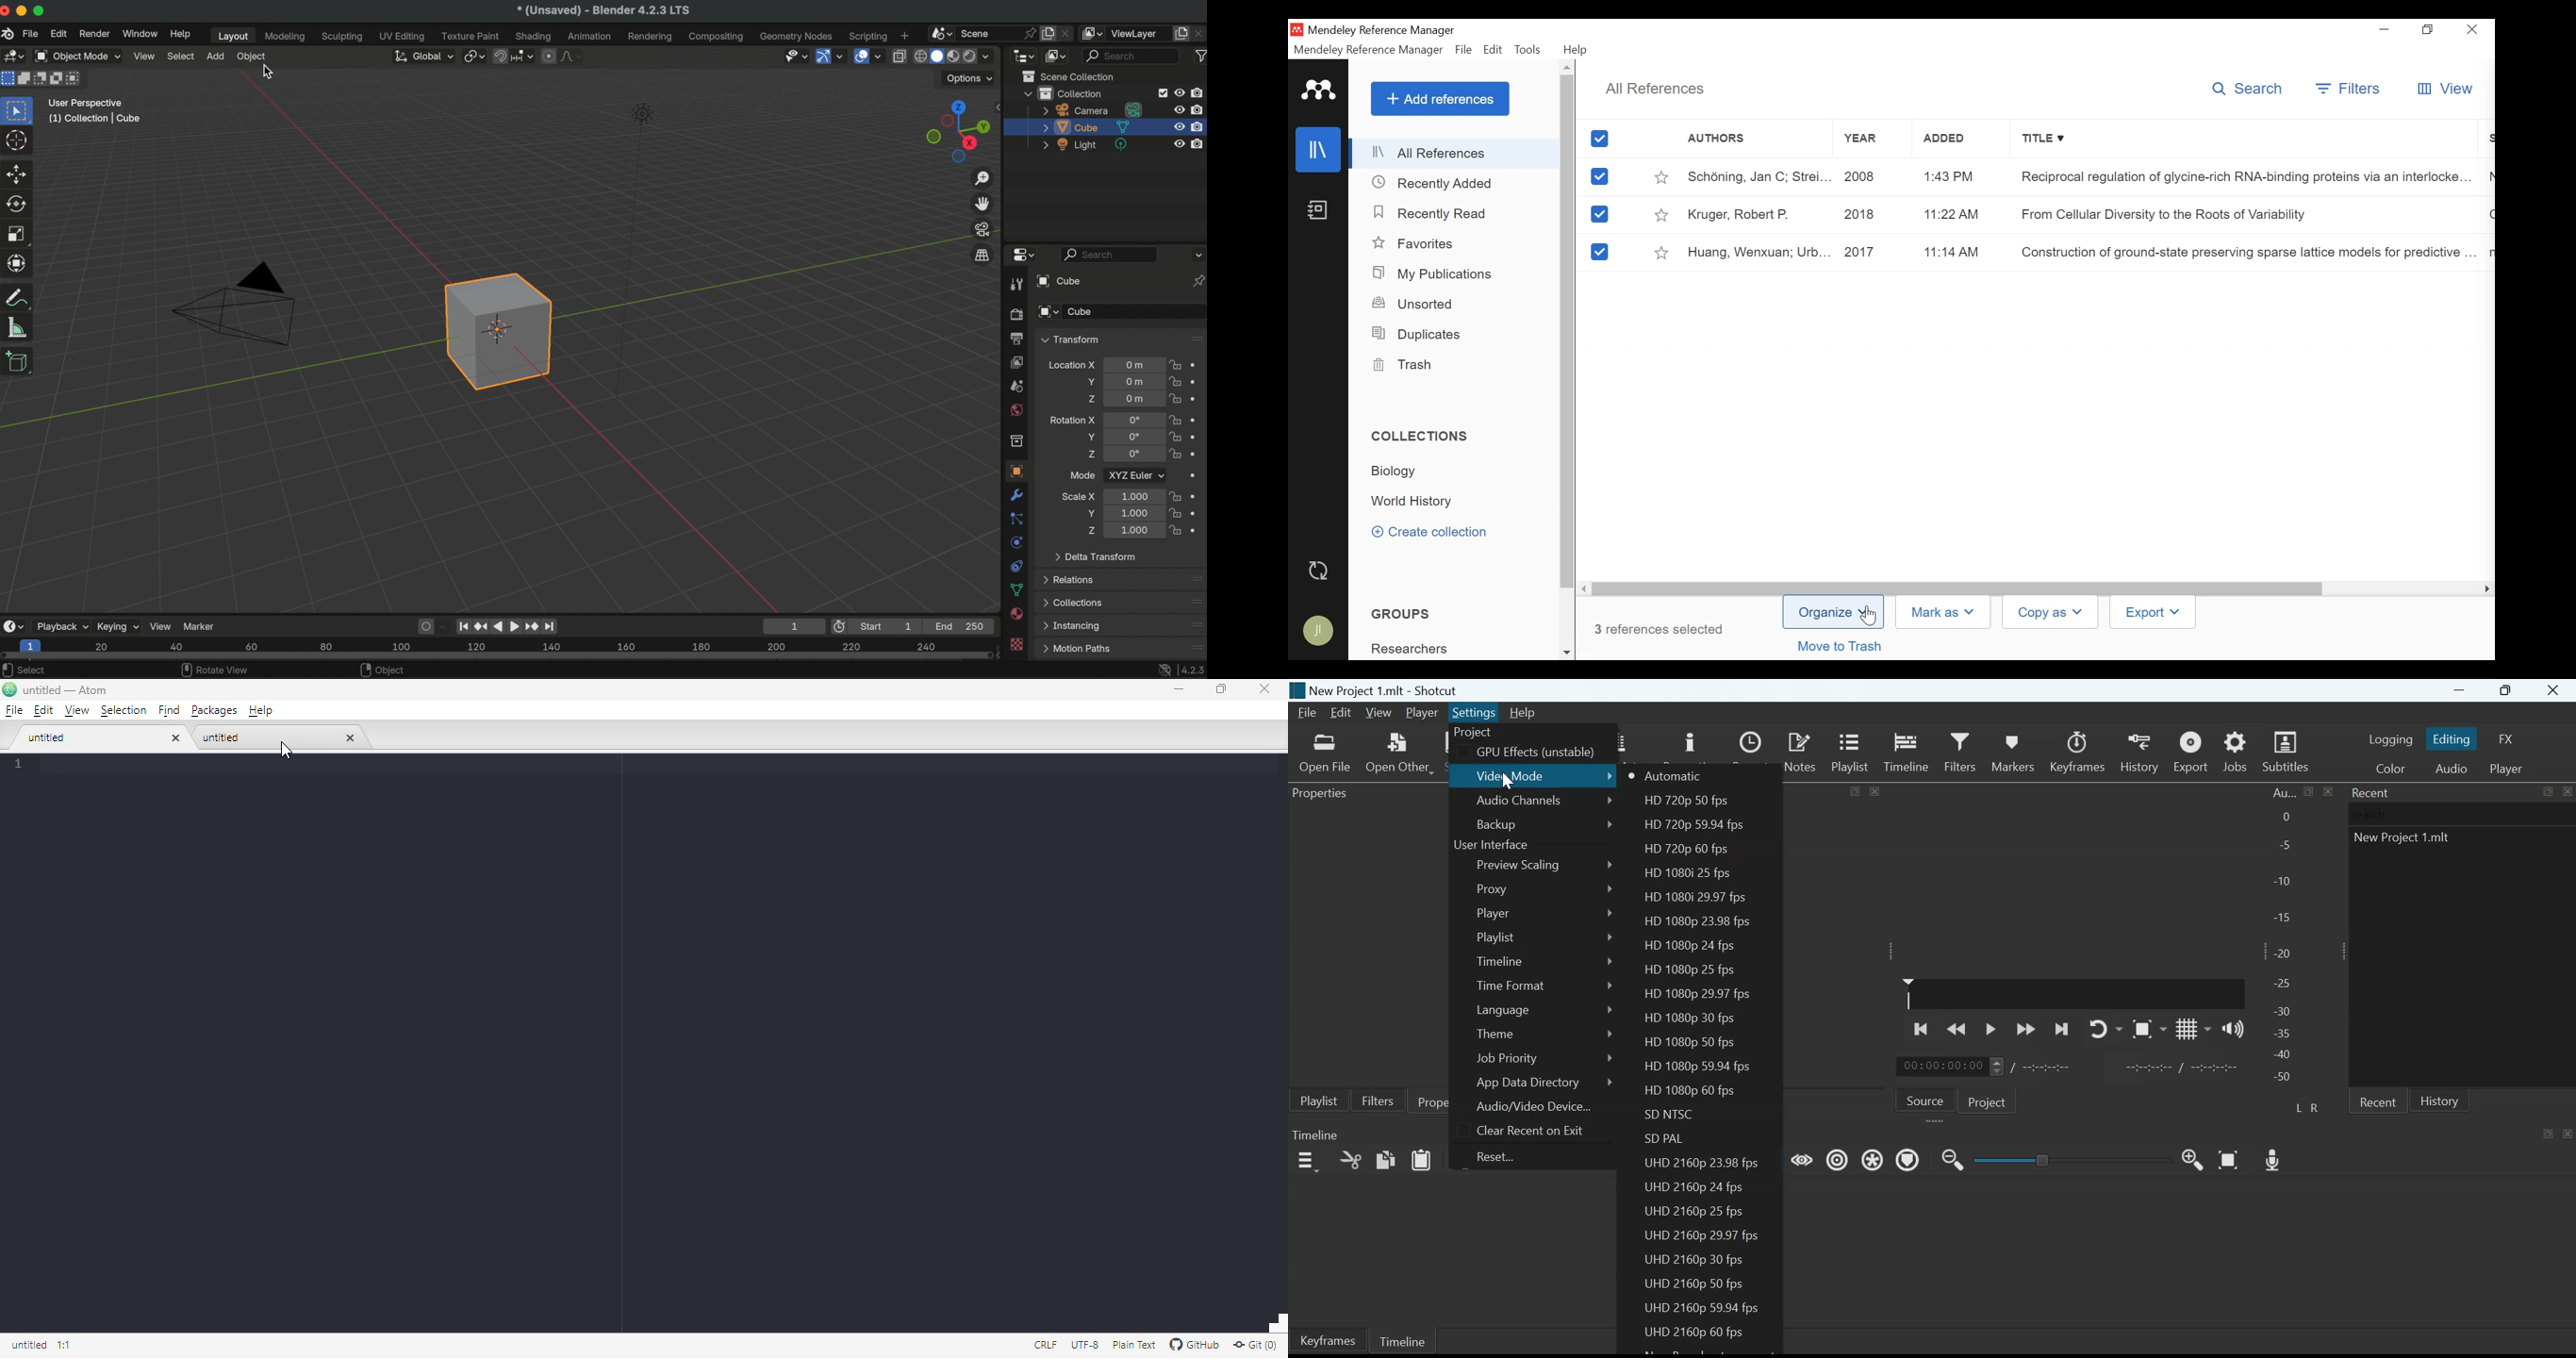  Describe the element at coordinates (1925, 1099) in the screenshot. I see `Source` at that location.